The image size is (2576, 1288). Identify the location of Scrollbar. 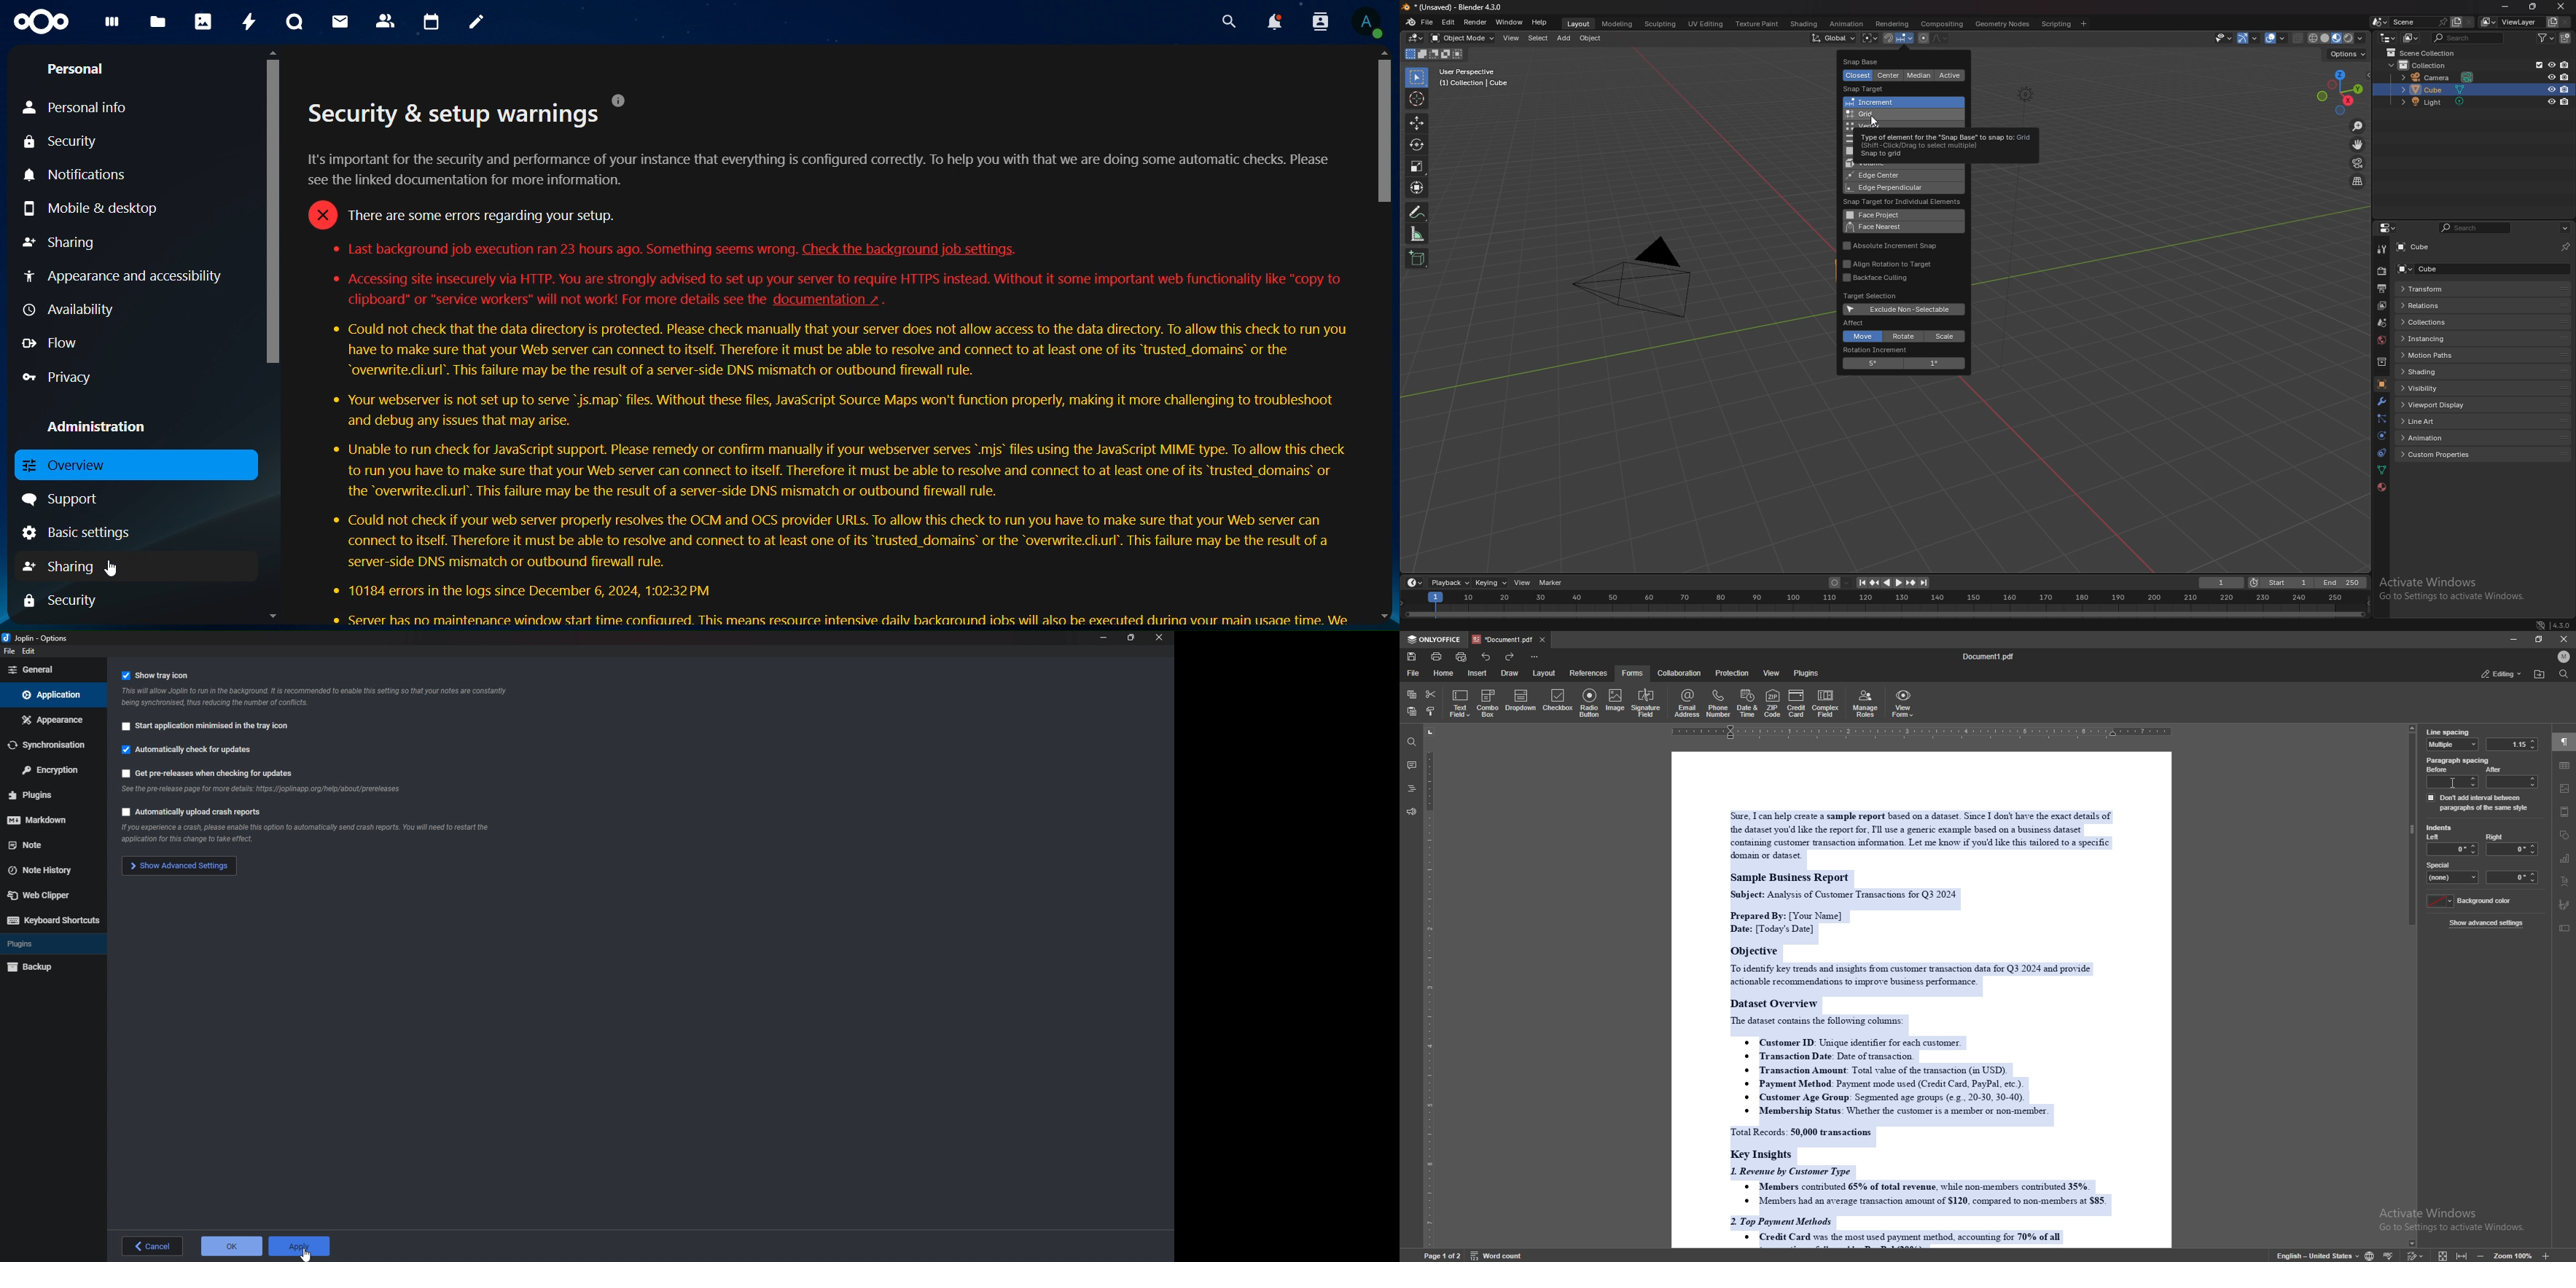
(1384, 336).